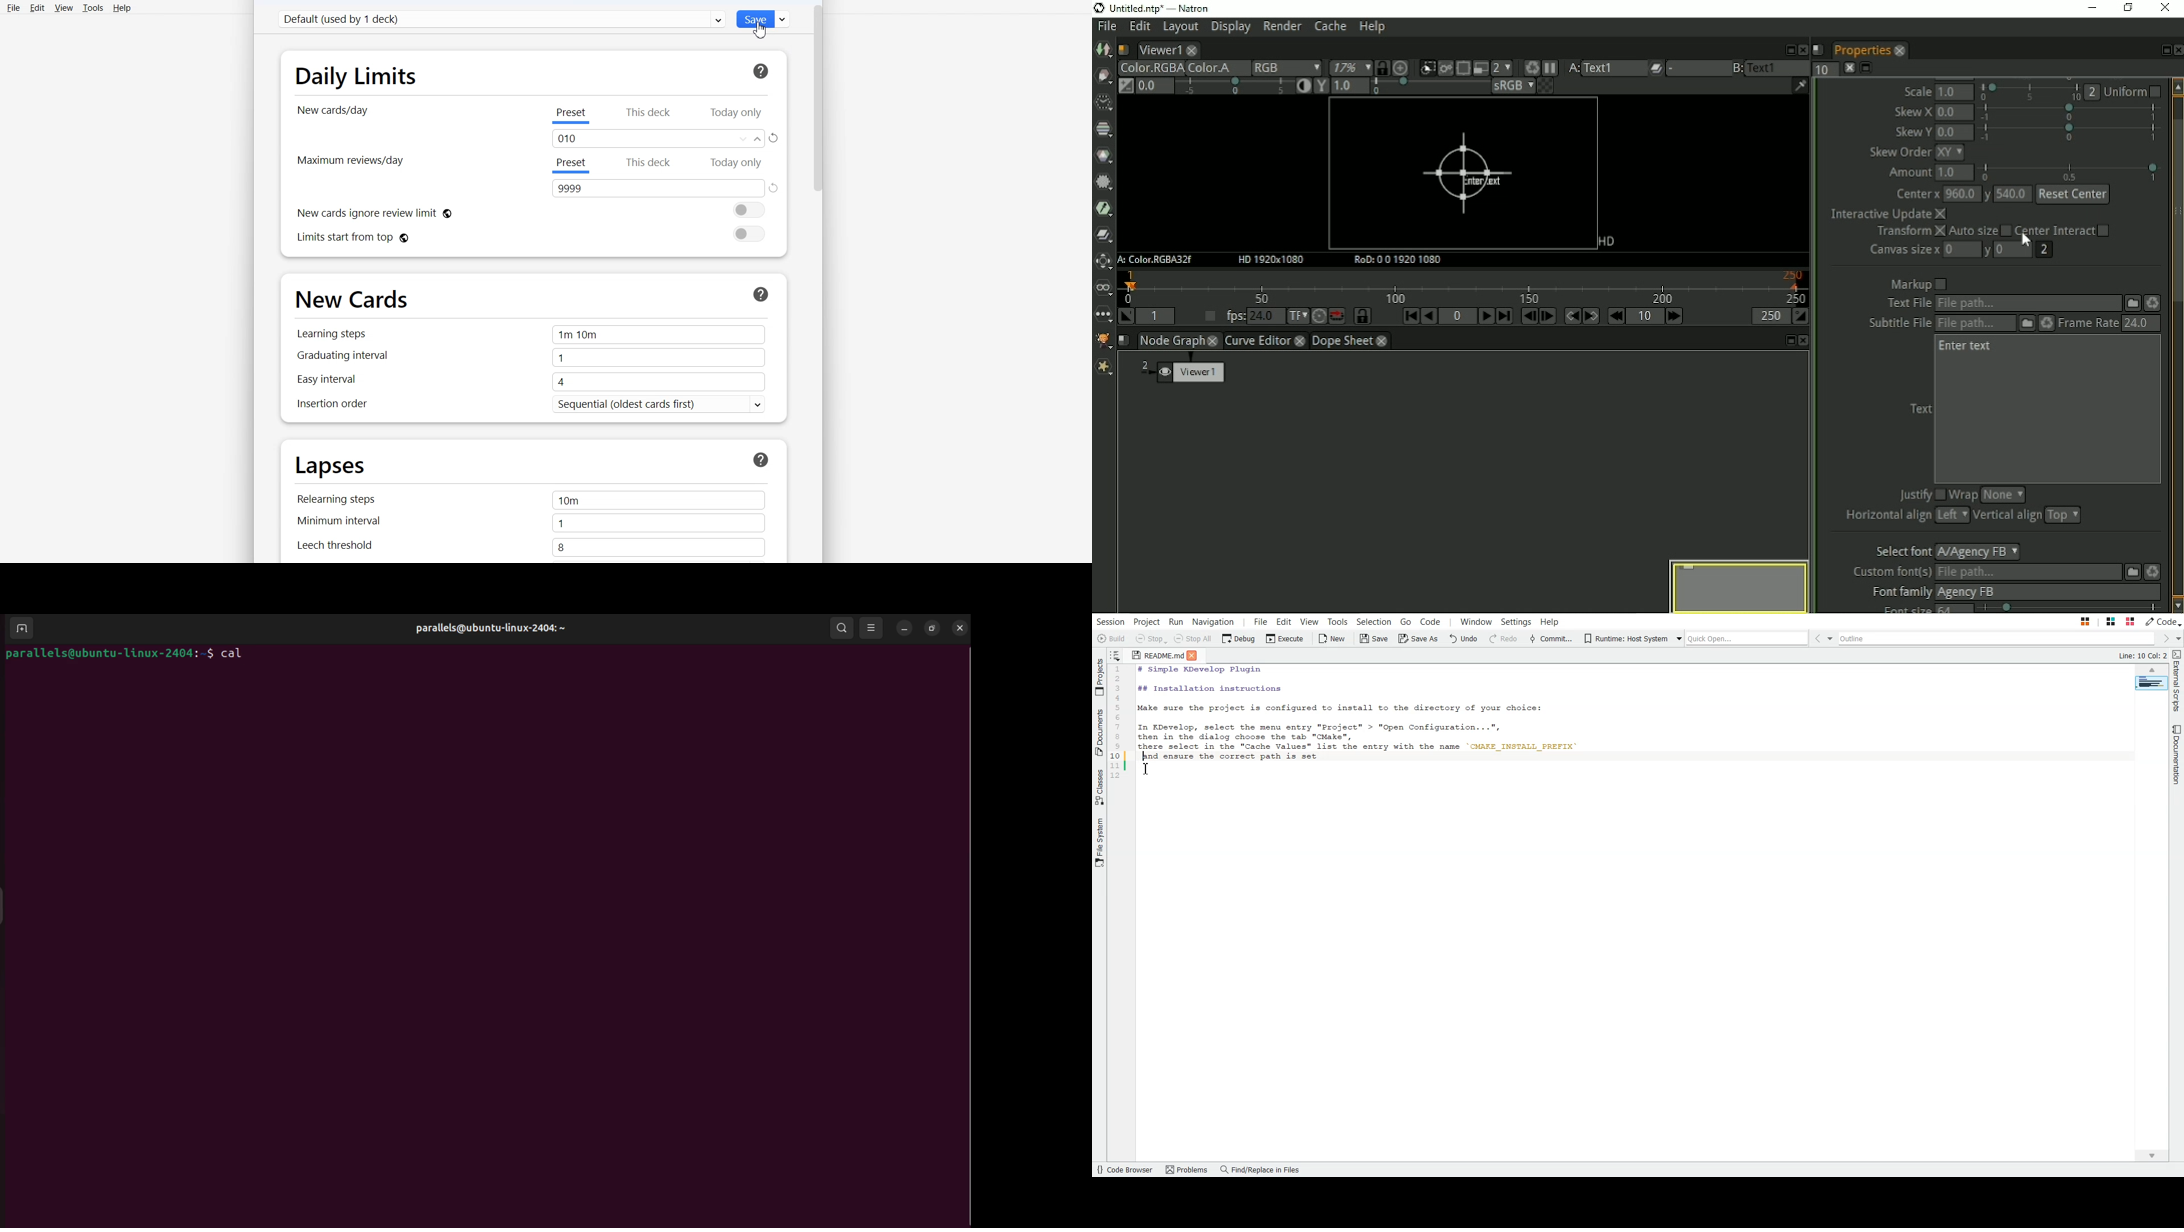 The height and width of the screenshot is (1232, 2184). Describe the element at coordinates (760, 30) in the screenshot. I see `Cursor` at that location.